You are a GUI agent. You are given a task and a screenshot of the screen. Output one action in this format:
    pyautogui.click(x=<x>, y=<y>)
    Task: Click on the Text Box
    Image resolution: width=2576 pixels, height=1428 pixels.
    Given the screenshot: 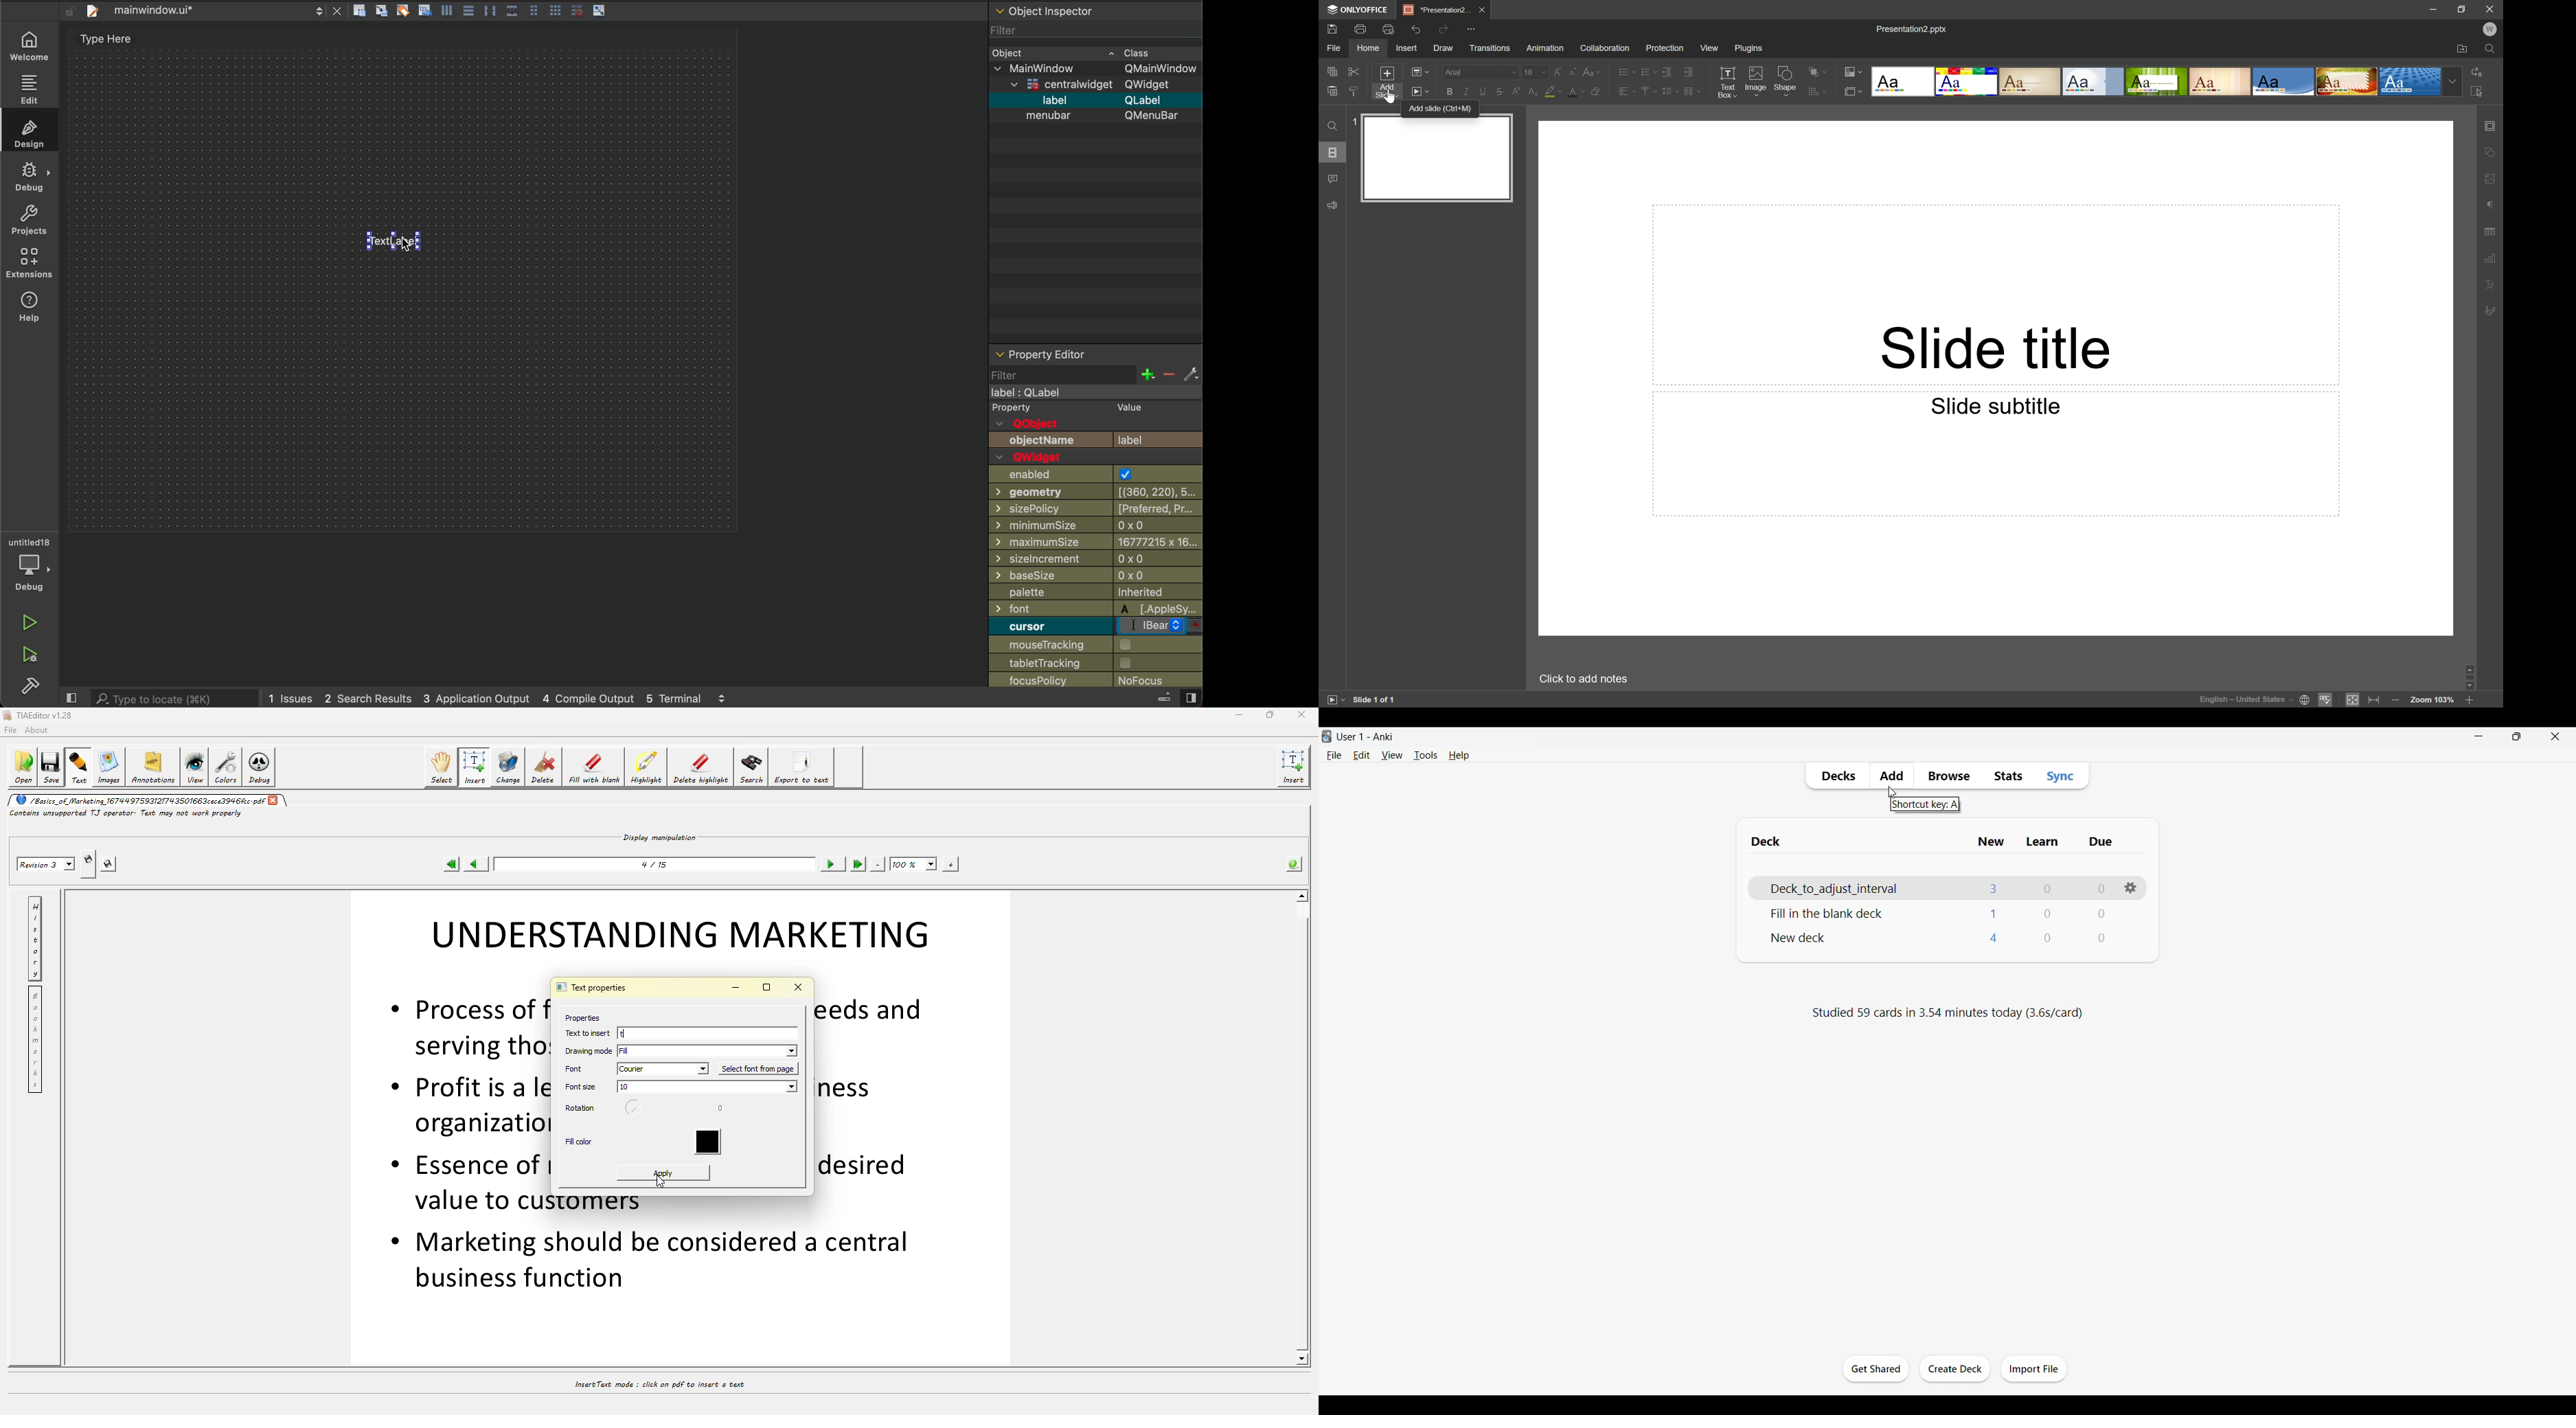 What is the action you would take?
    pyautogui.click(x=1730, y=81)
    